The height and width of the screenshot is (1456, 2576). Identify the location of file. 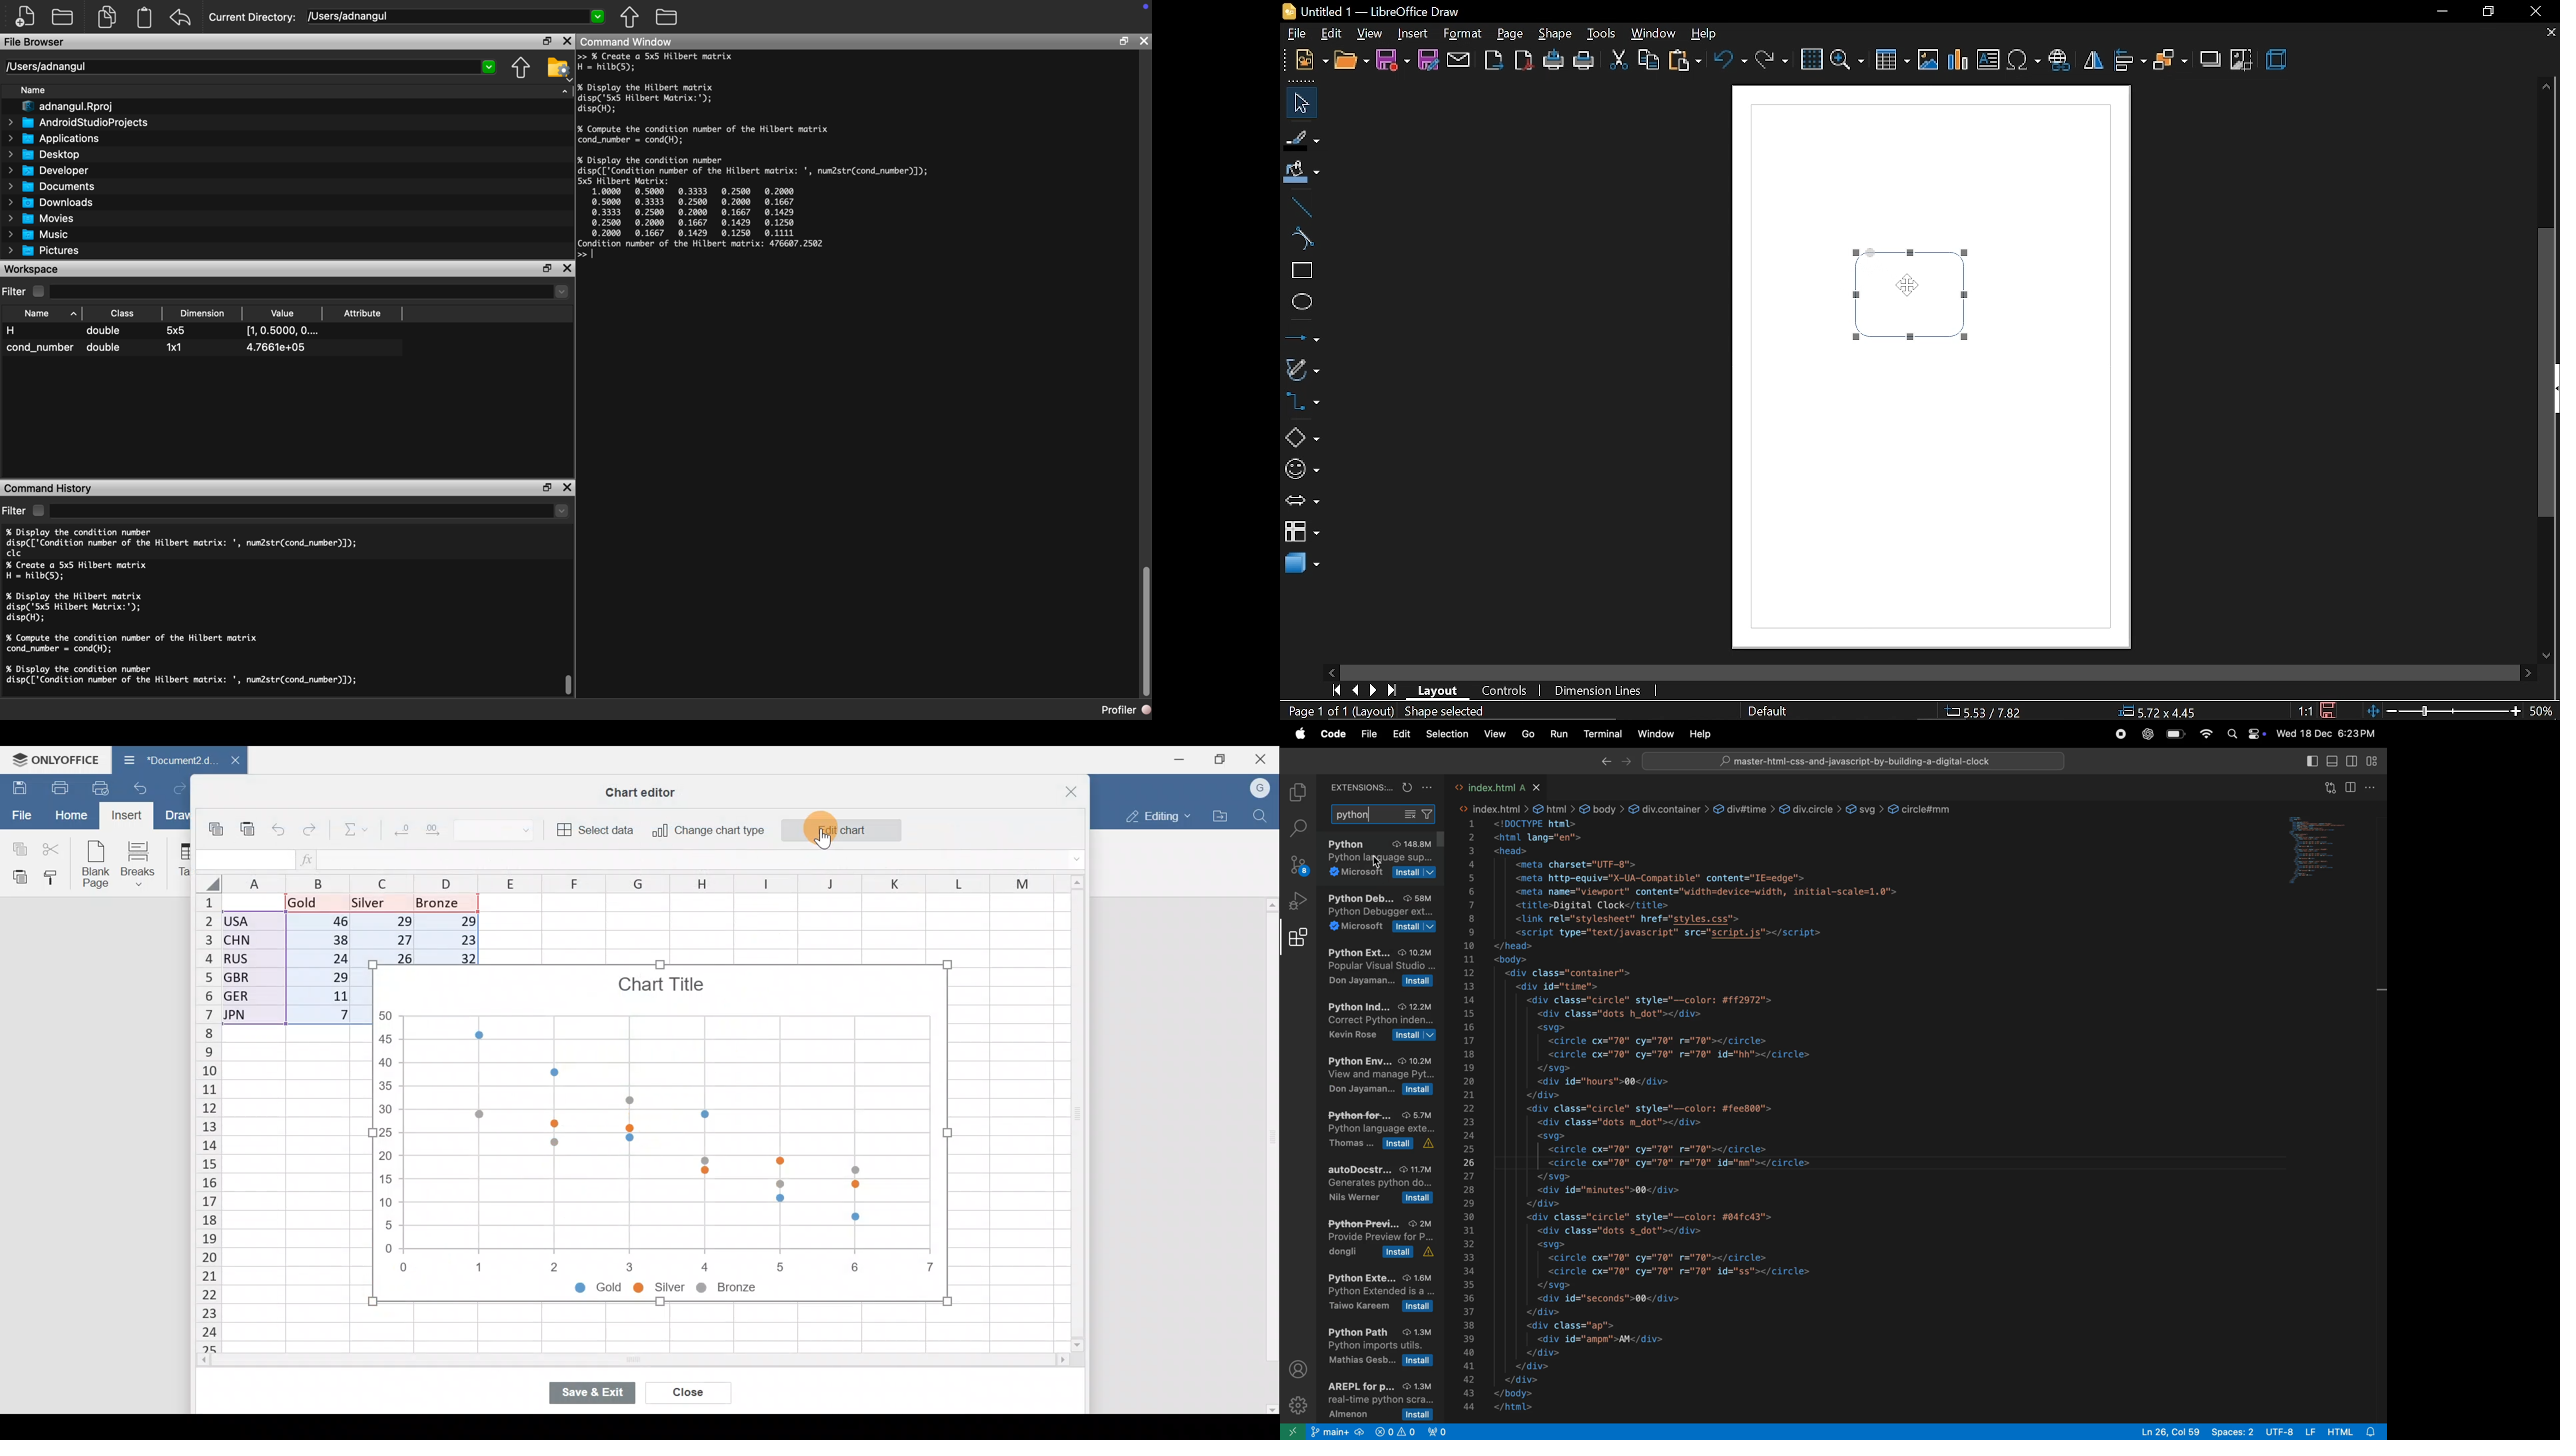
(1295, 32).